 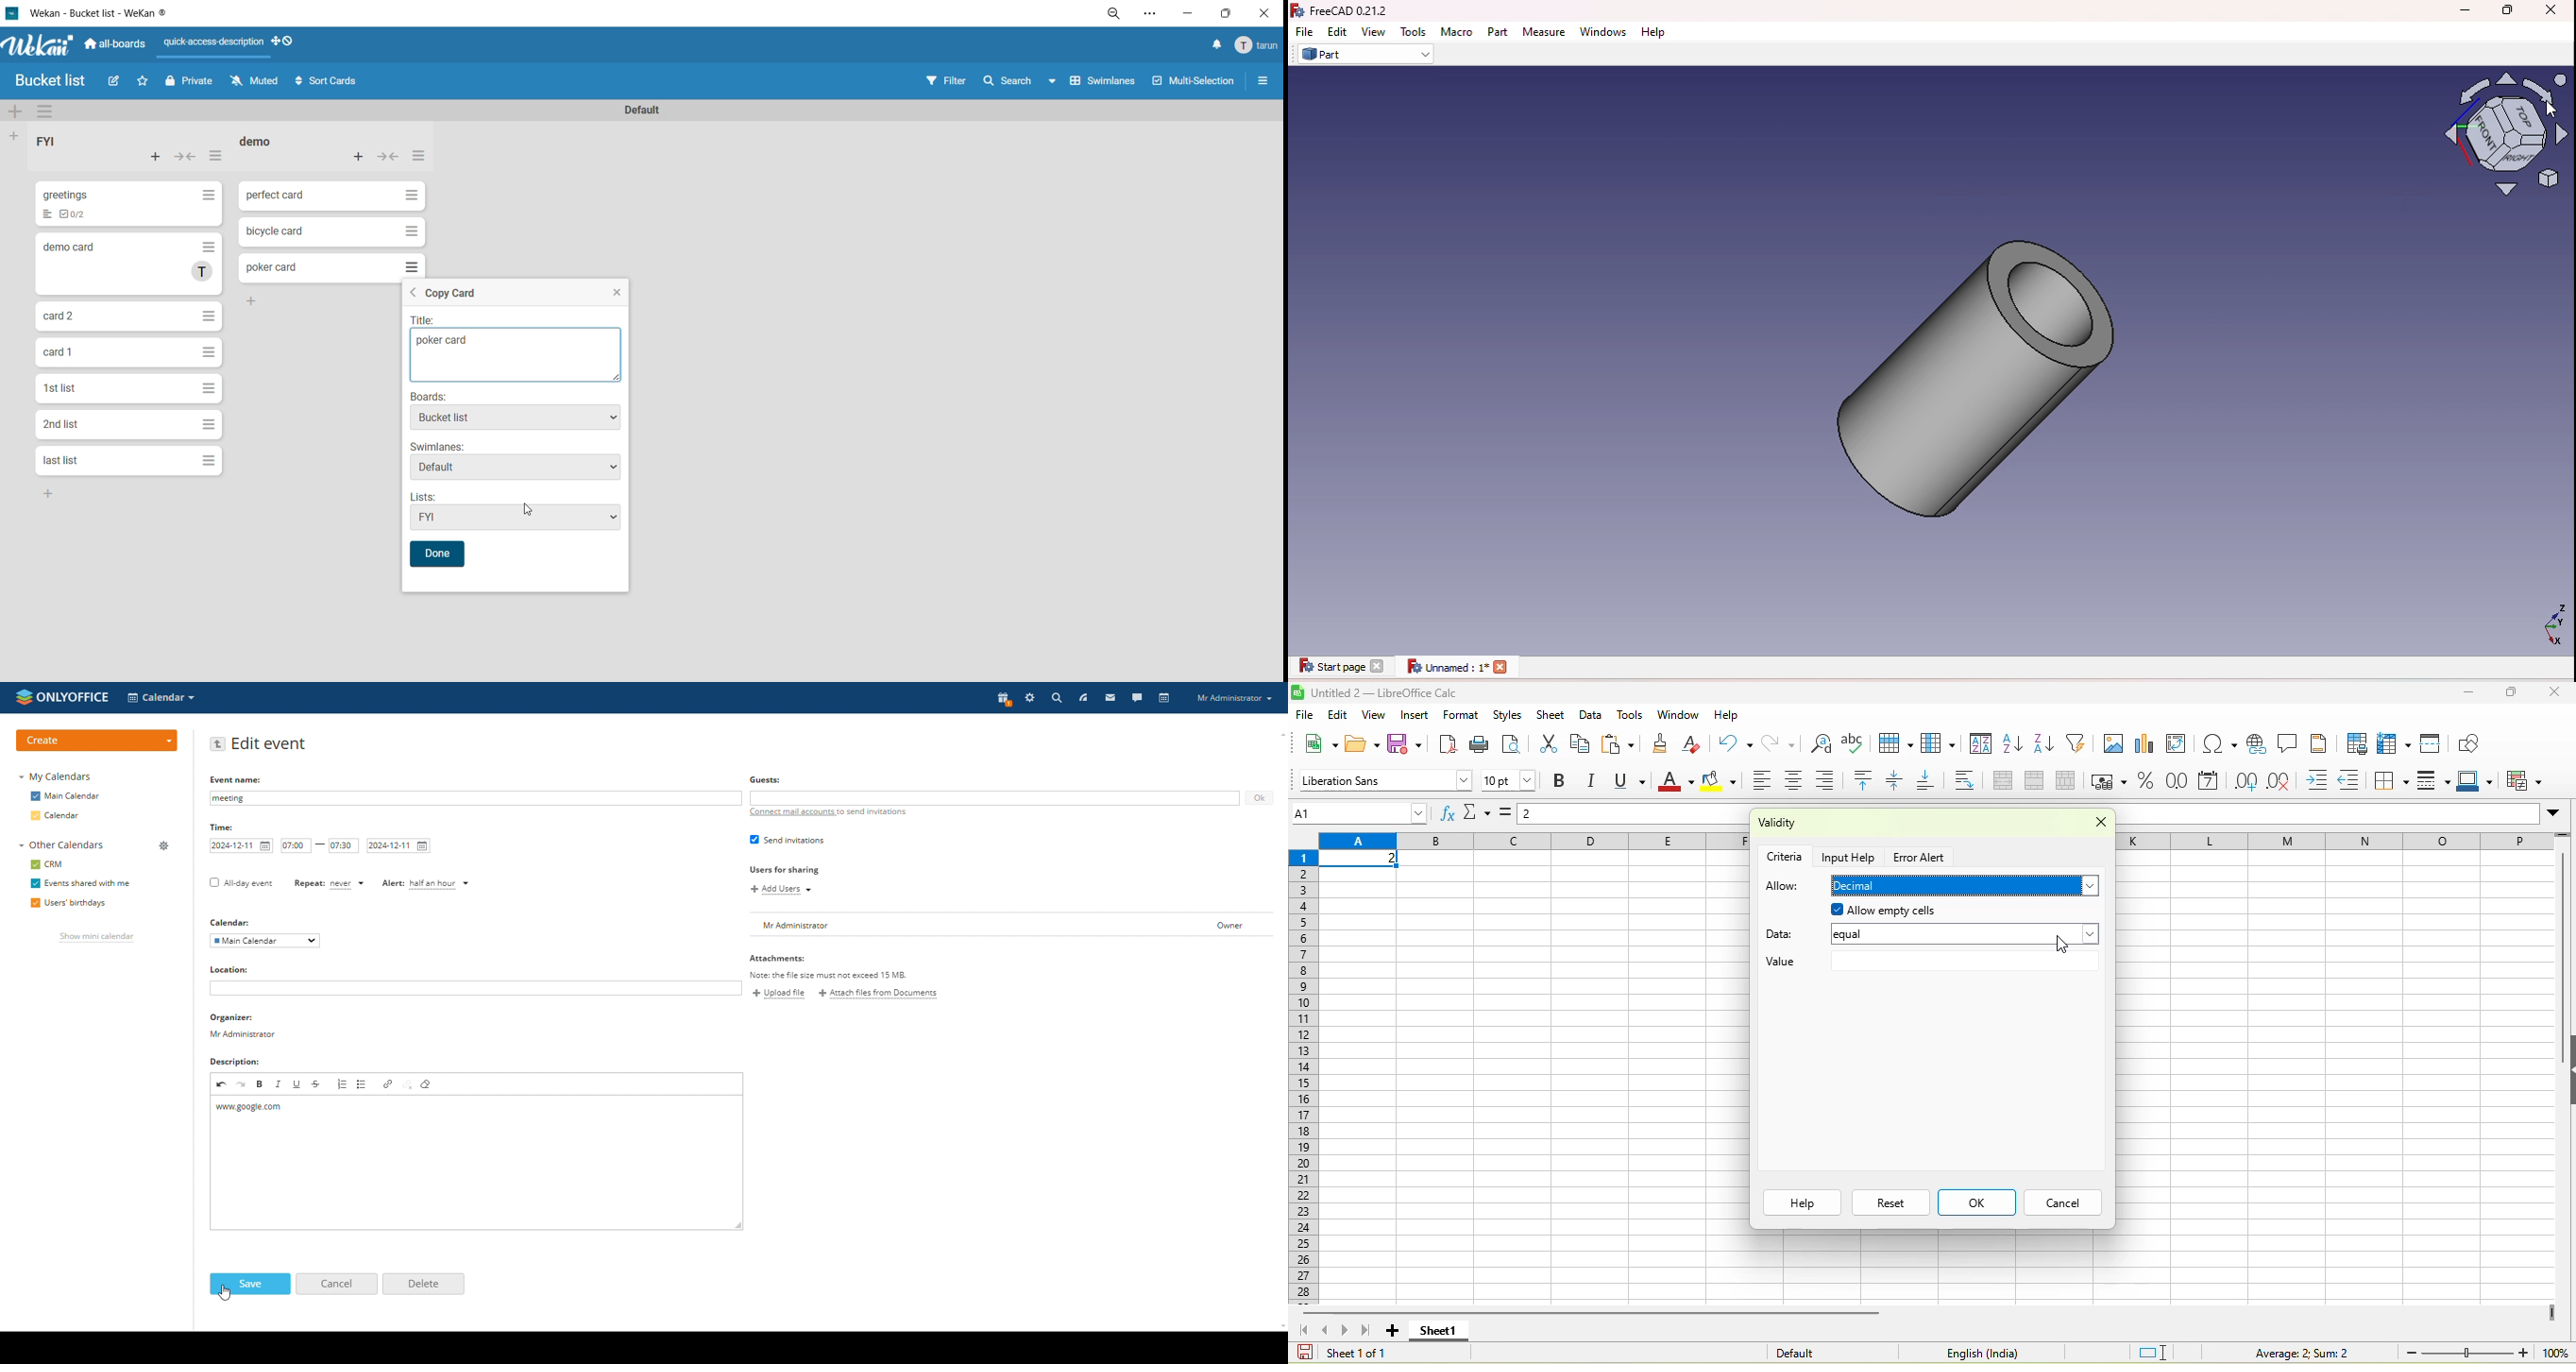 What do you see at coordinates (1509, 817) in the screenshot?
I see `formula` at bounding box center [1509, 817].